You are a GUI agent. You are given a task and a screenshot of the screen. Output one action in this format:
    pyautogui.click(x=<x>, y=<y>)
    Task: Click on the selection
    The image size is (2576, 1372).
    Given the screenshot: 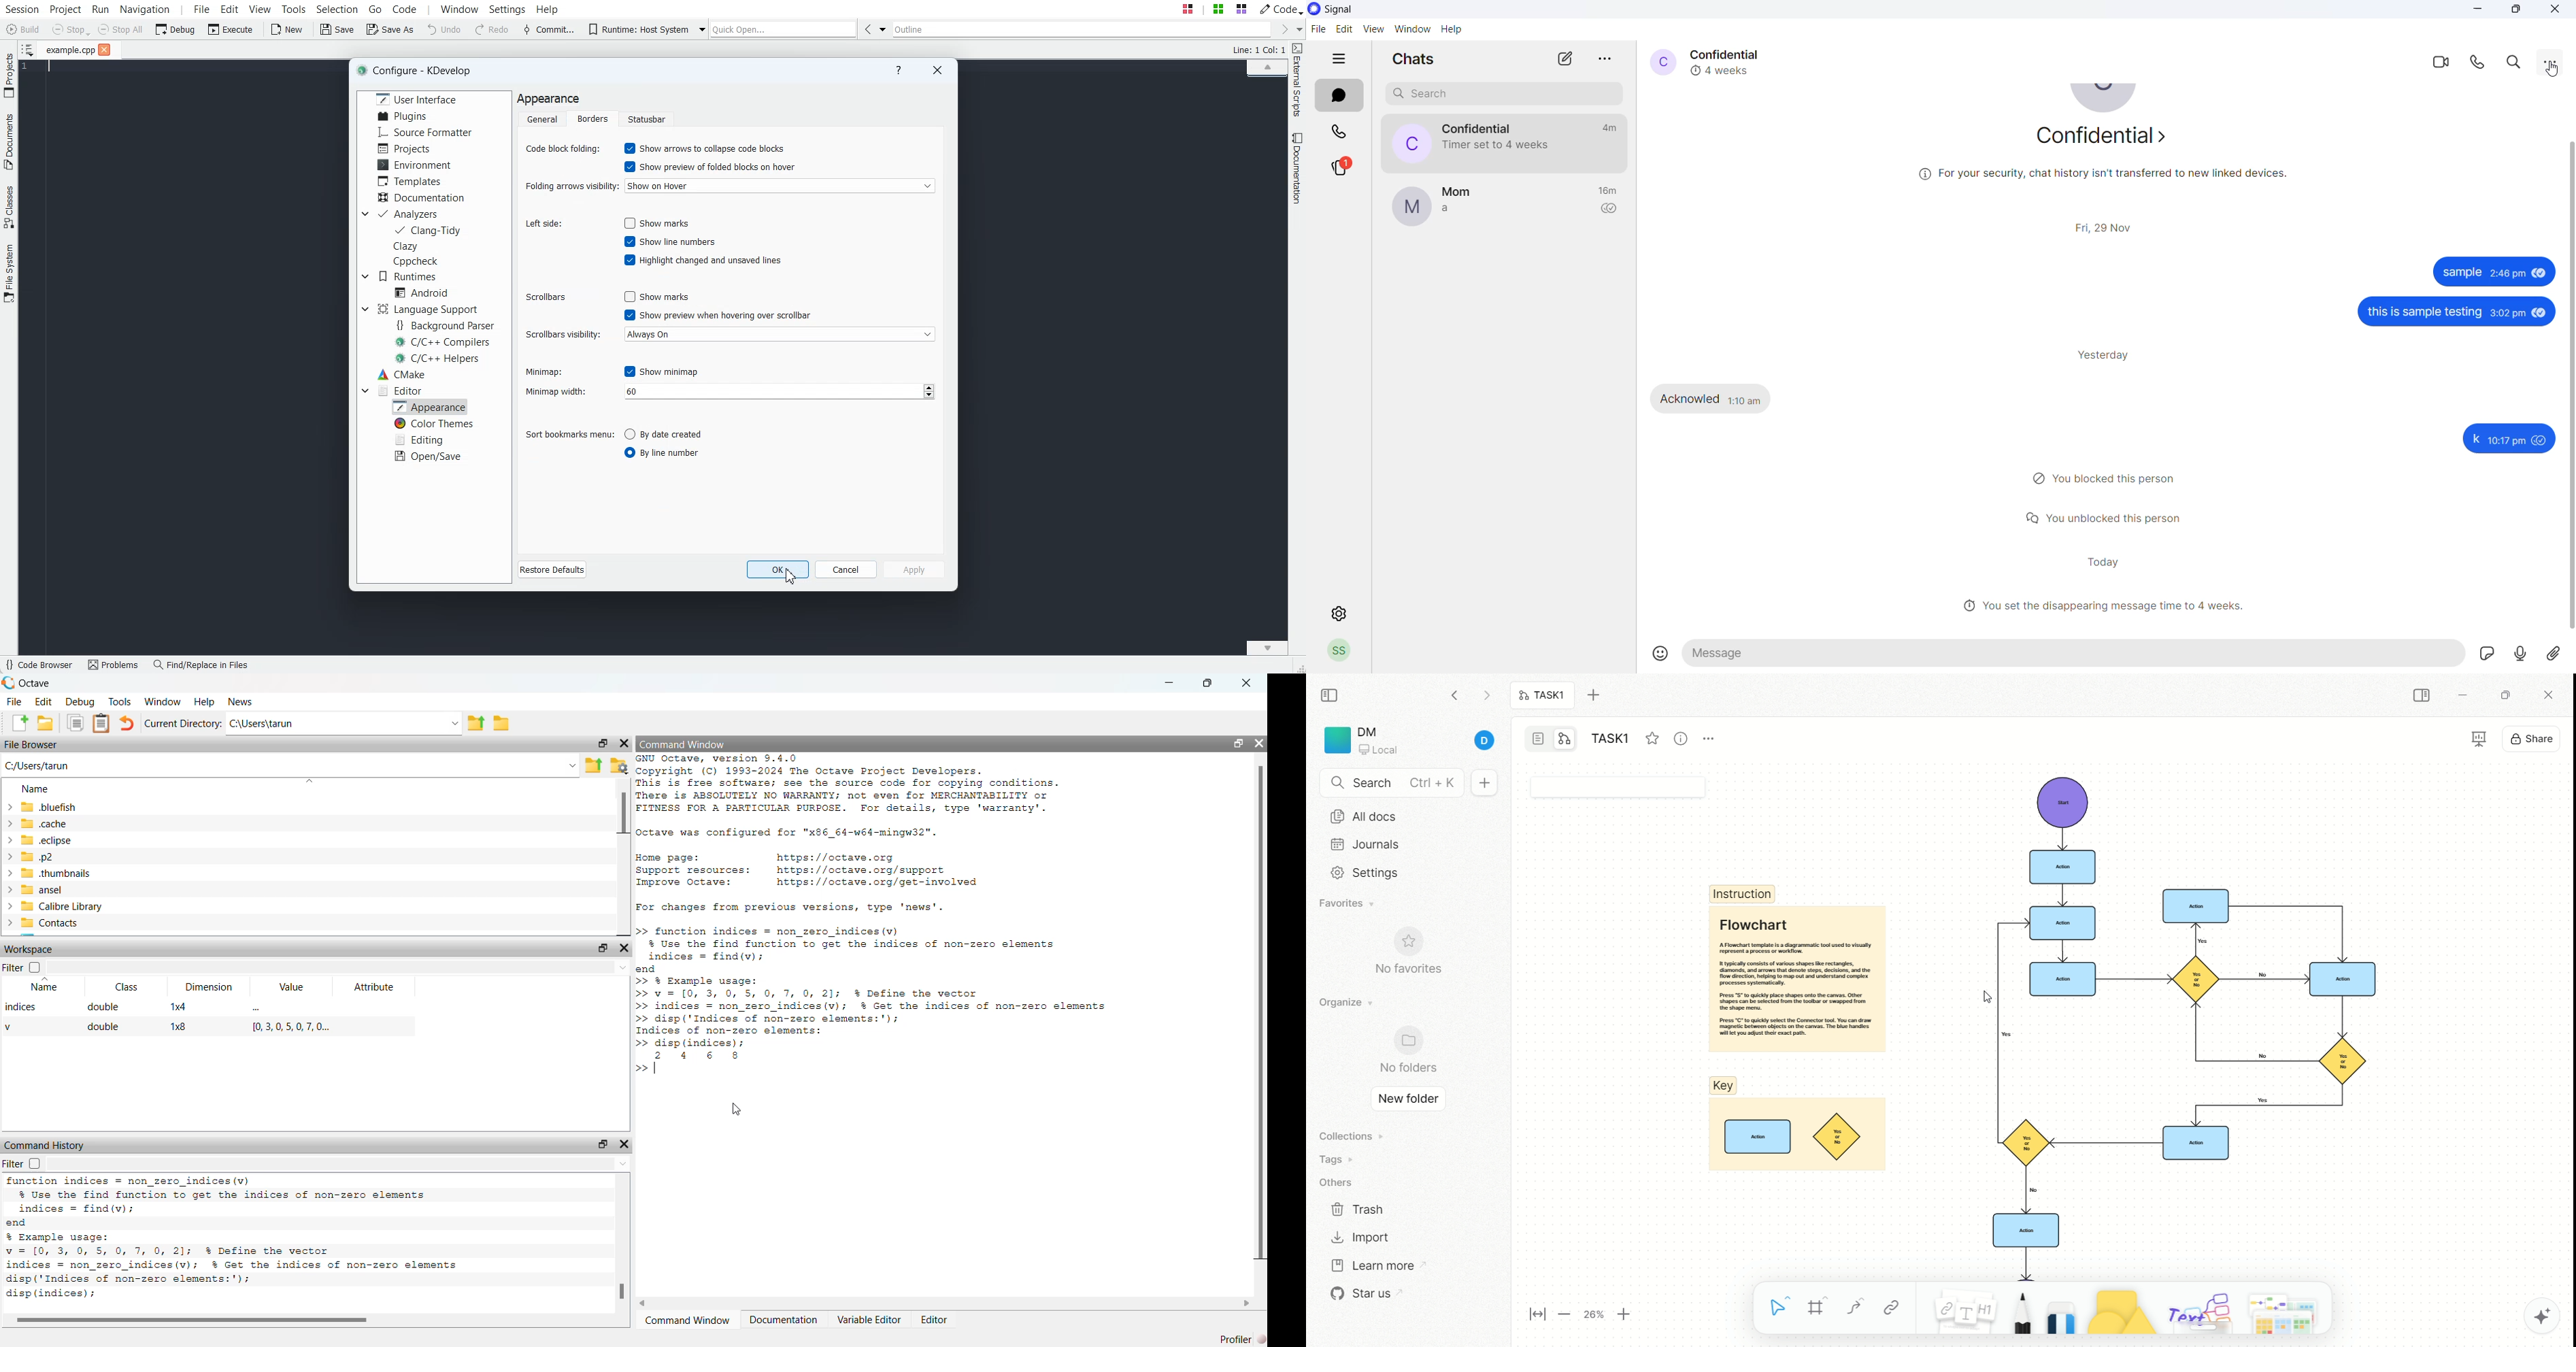 What is the action you would take?
    pyautogui.click(x=1780, y=1309)
    